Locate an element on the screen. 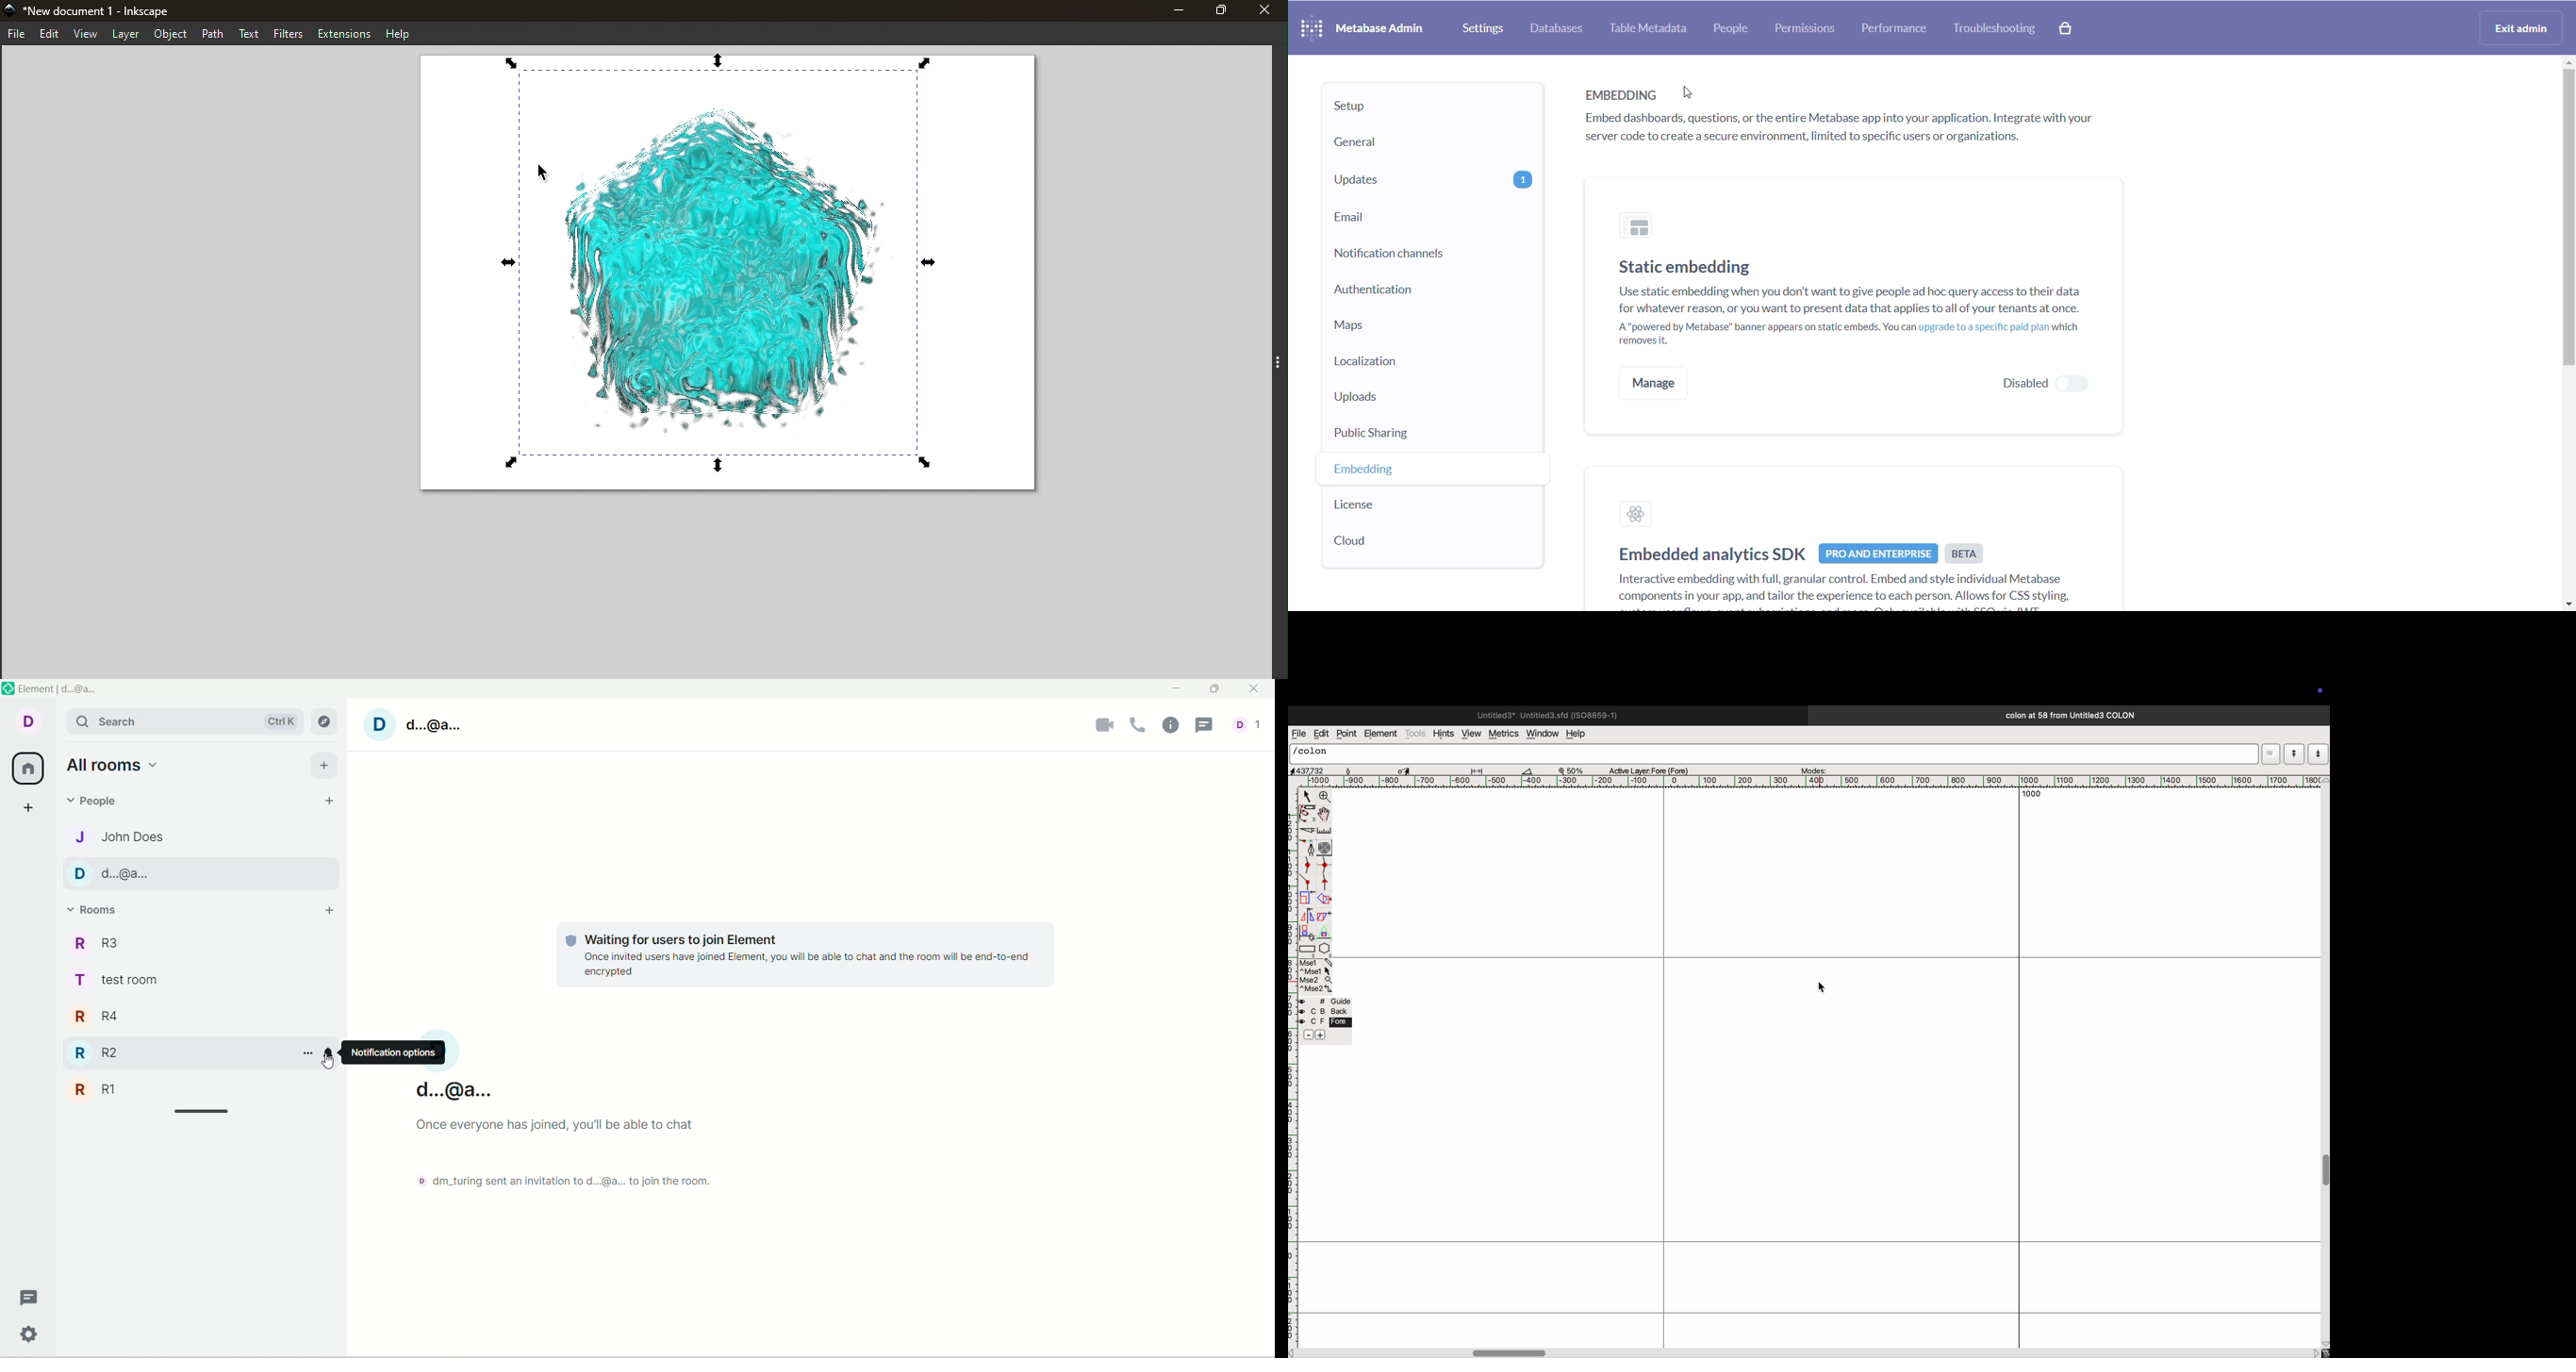 This screenshot has width=2576, height=1372. cursor is located at coordinates (329, 1063).